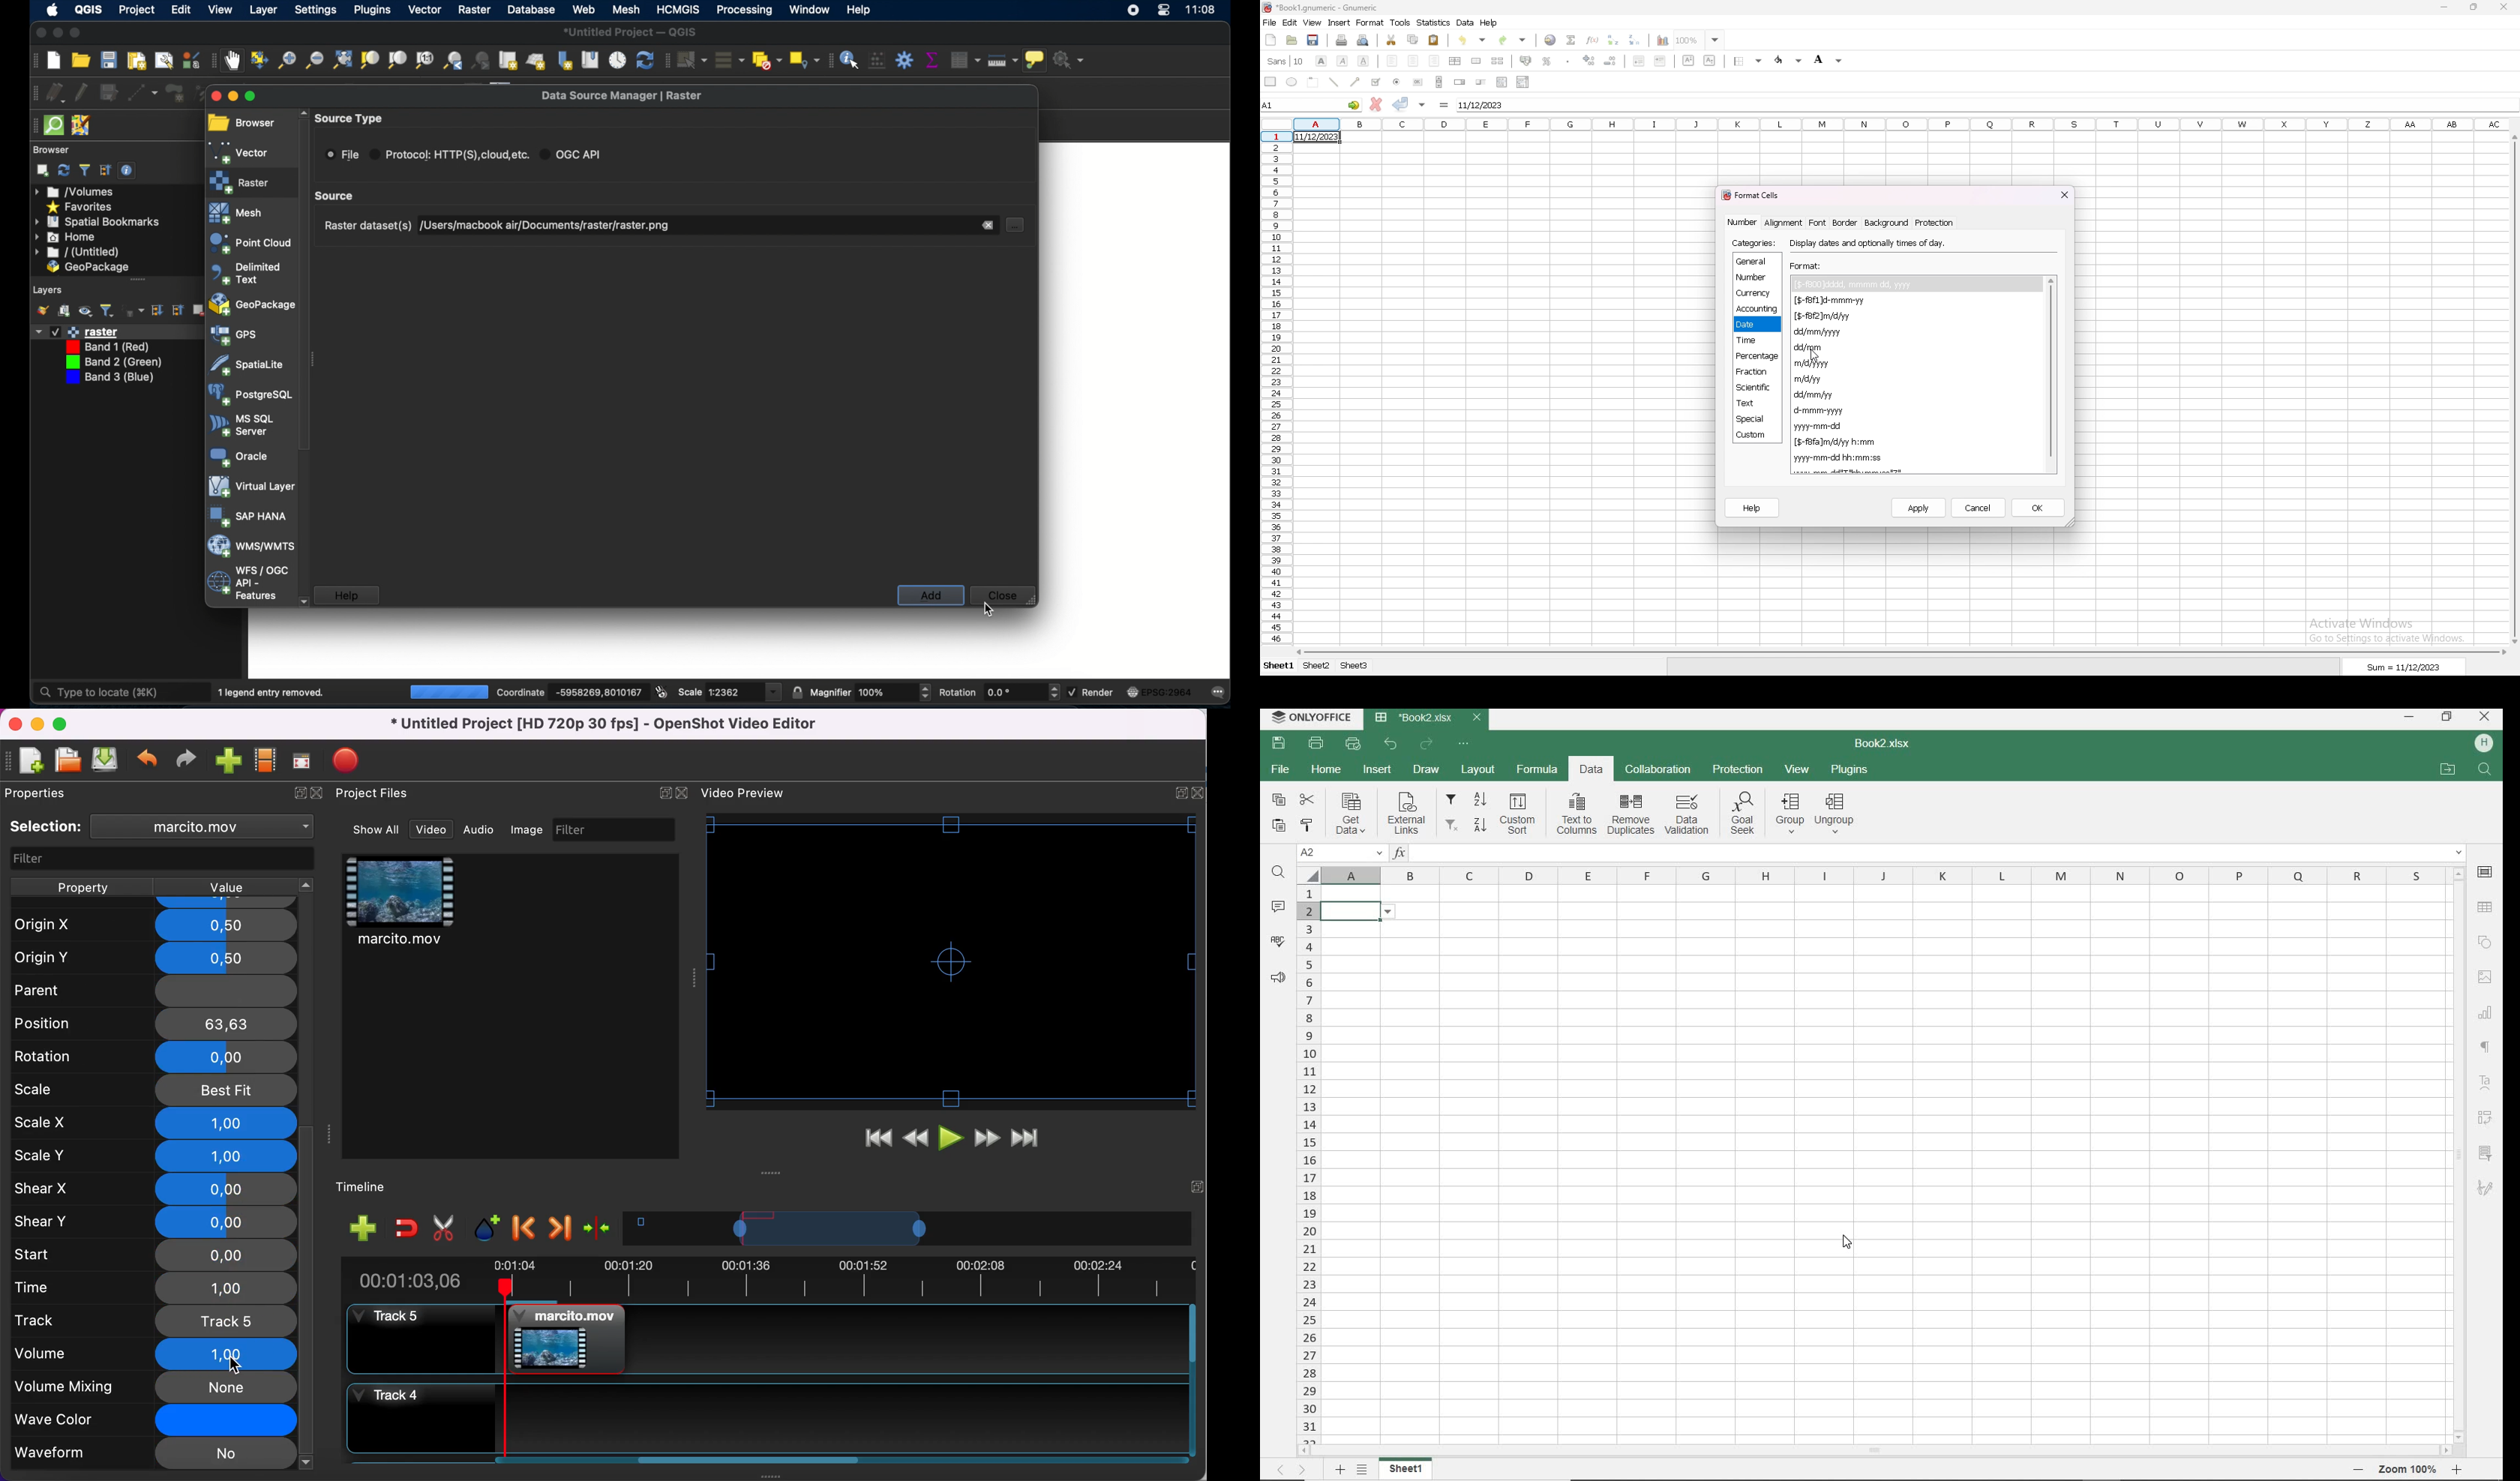 Image resolution: width=2520 pixels, height=1484 pixels. What do you see at coordinates (43, 171) in the screenshot?
I see `add selected layers` at bounding box center [43, 171].